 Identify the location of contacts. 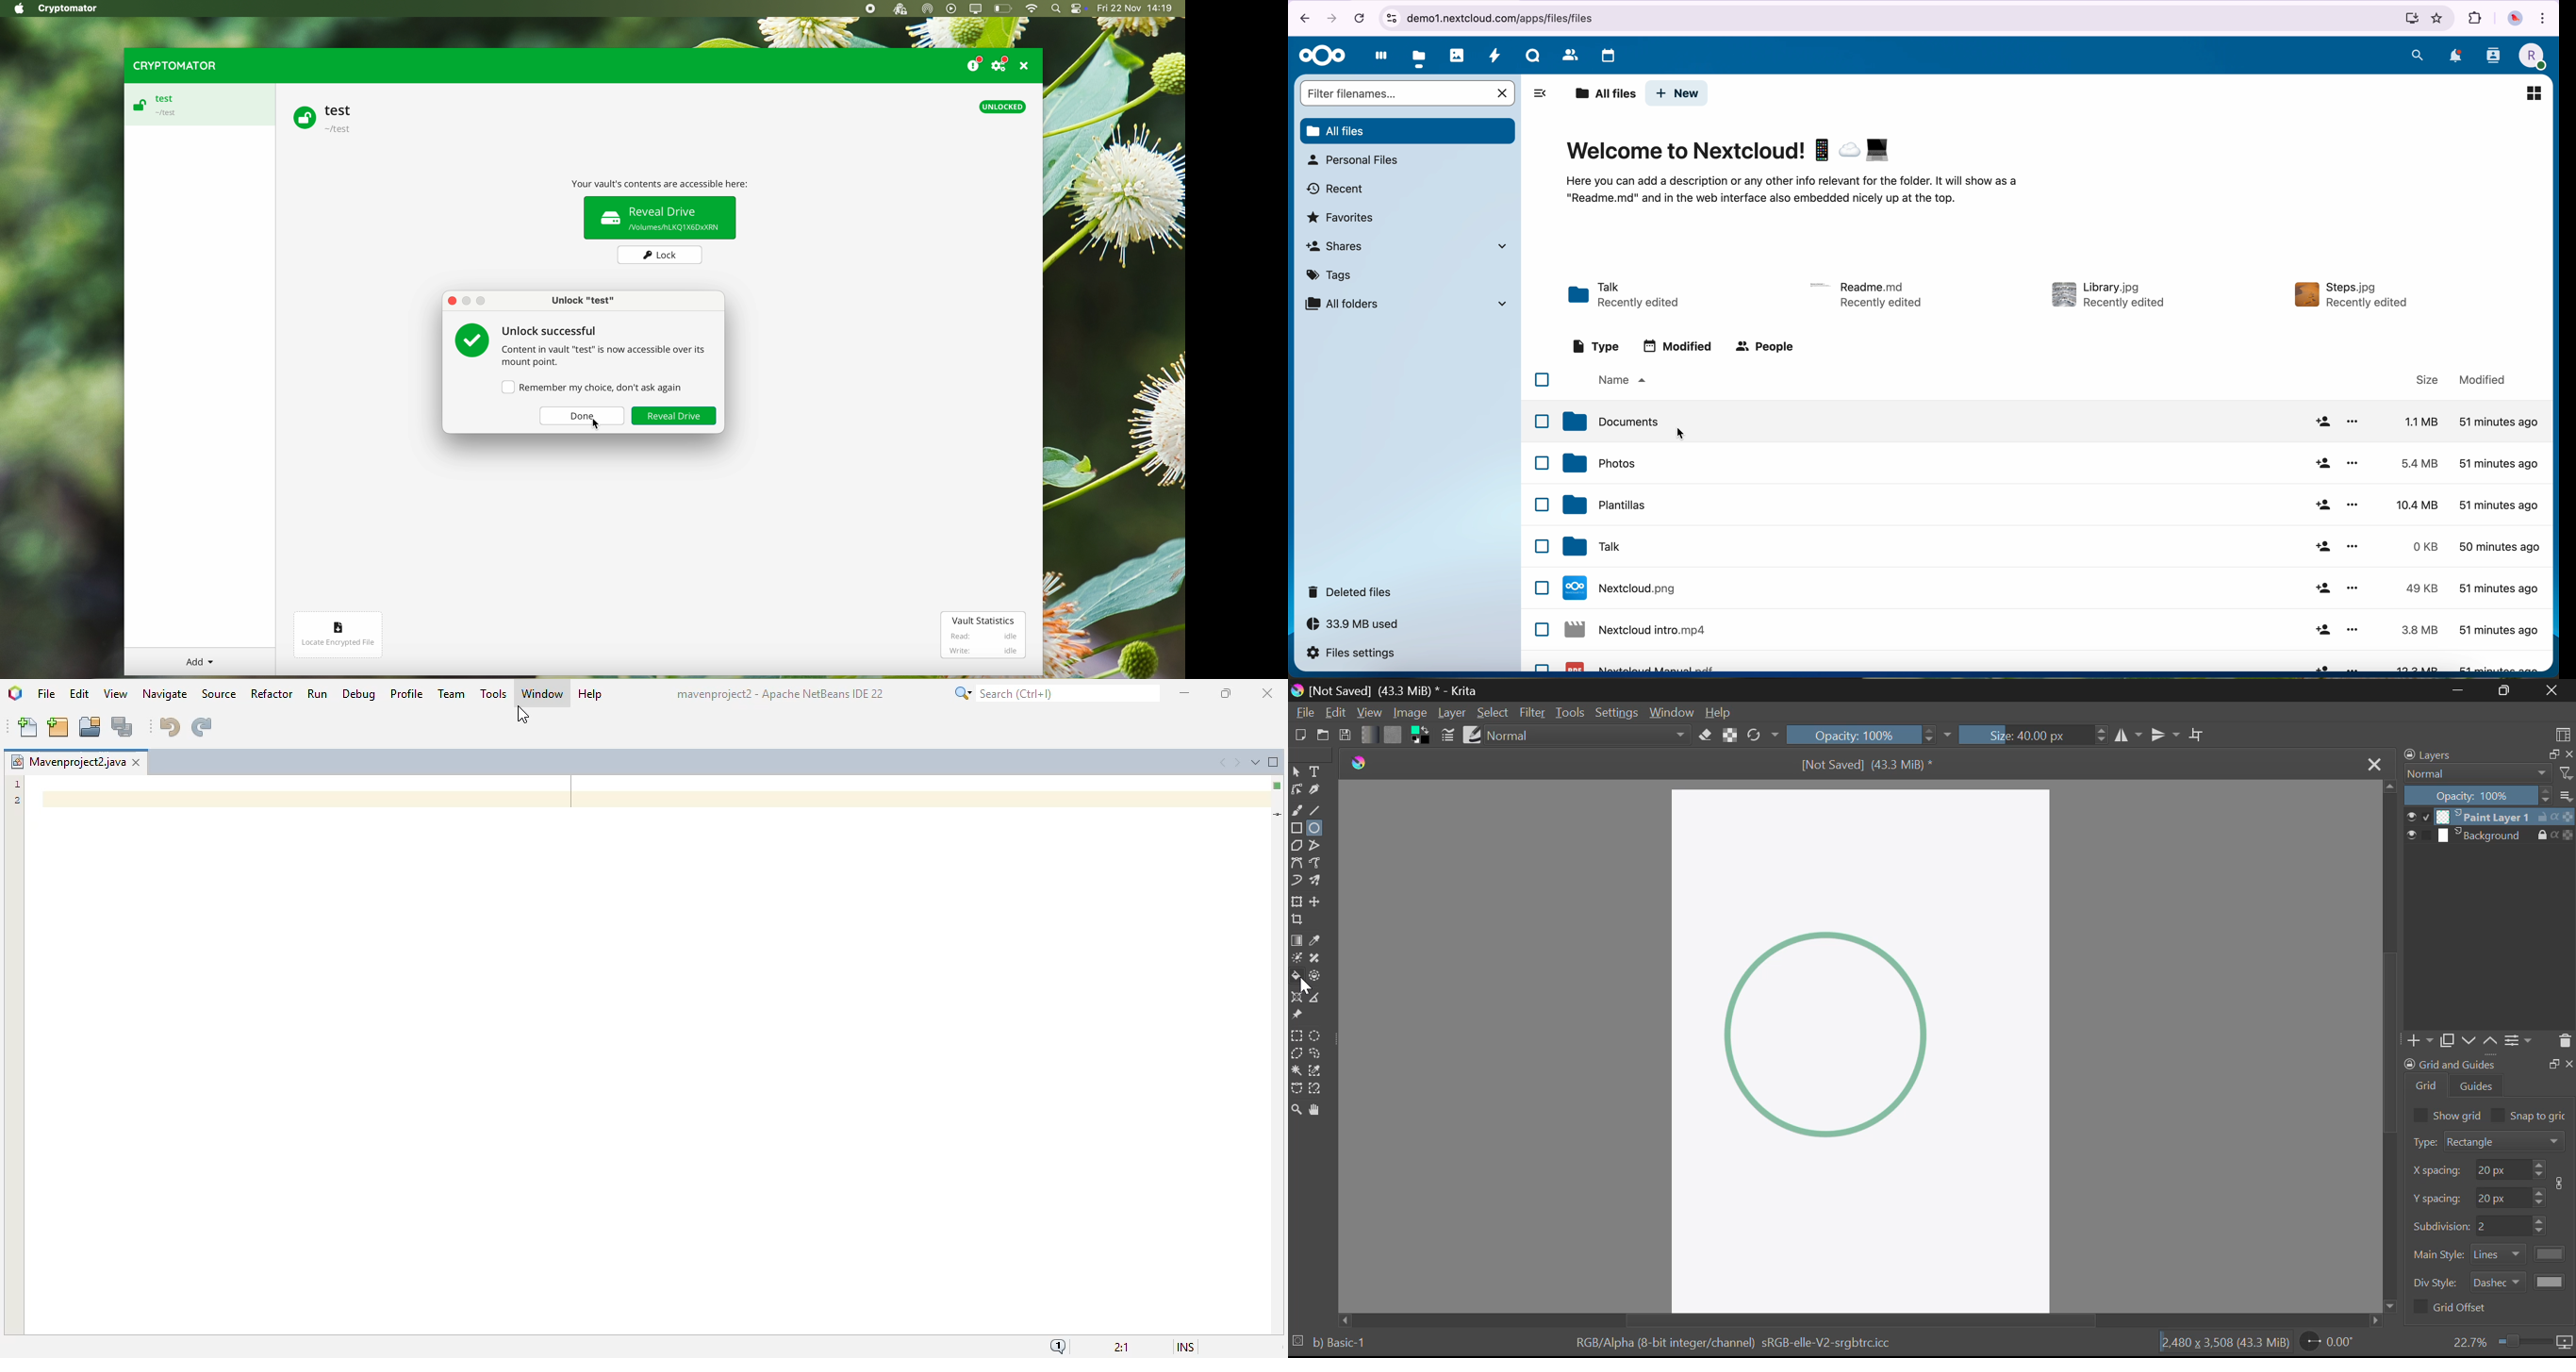
(2493, 59).